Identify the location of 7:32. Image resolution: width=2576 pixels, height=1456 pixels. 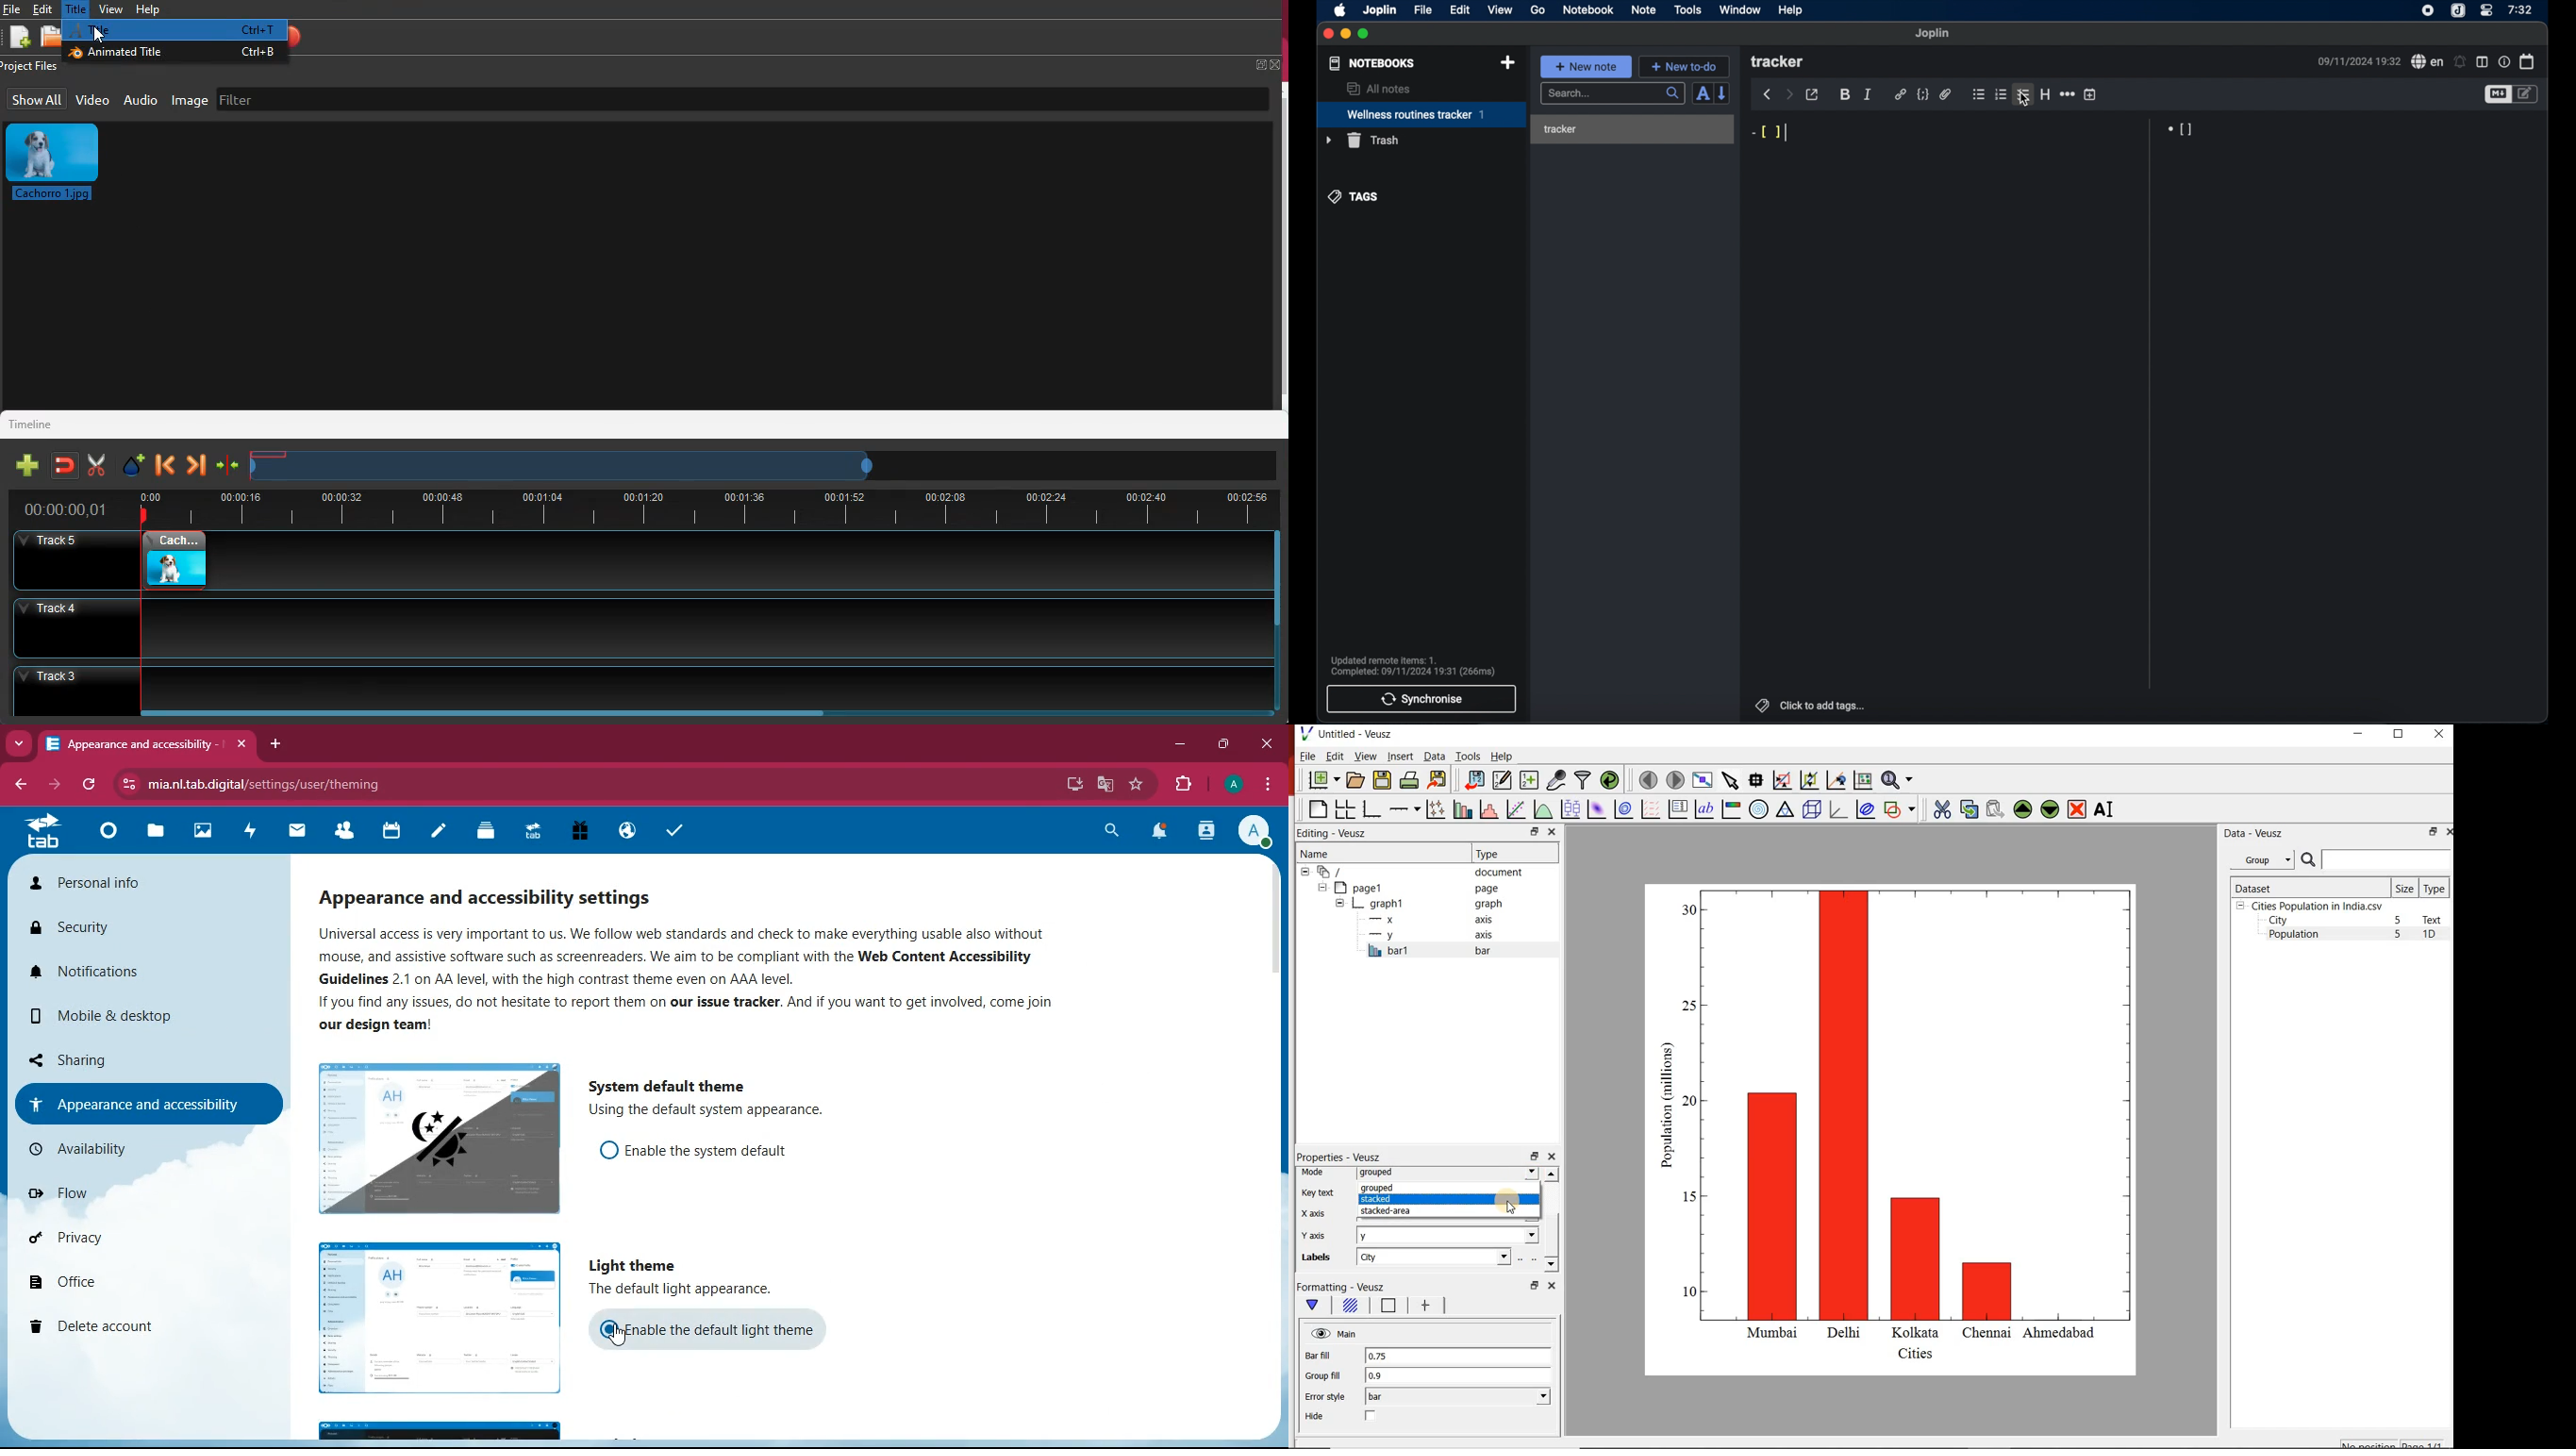
(2519, 10).